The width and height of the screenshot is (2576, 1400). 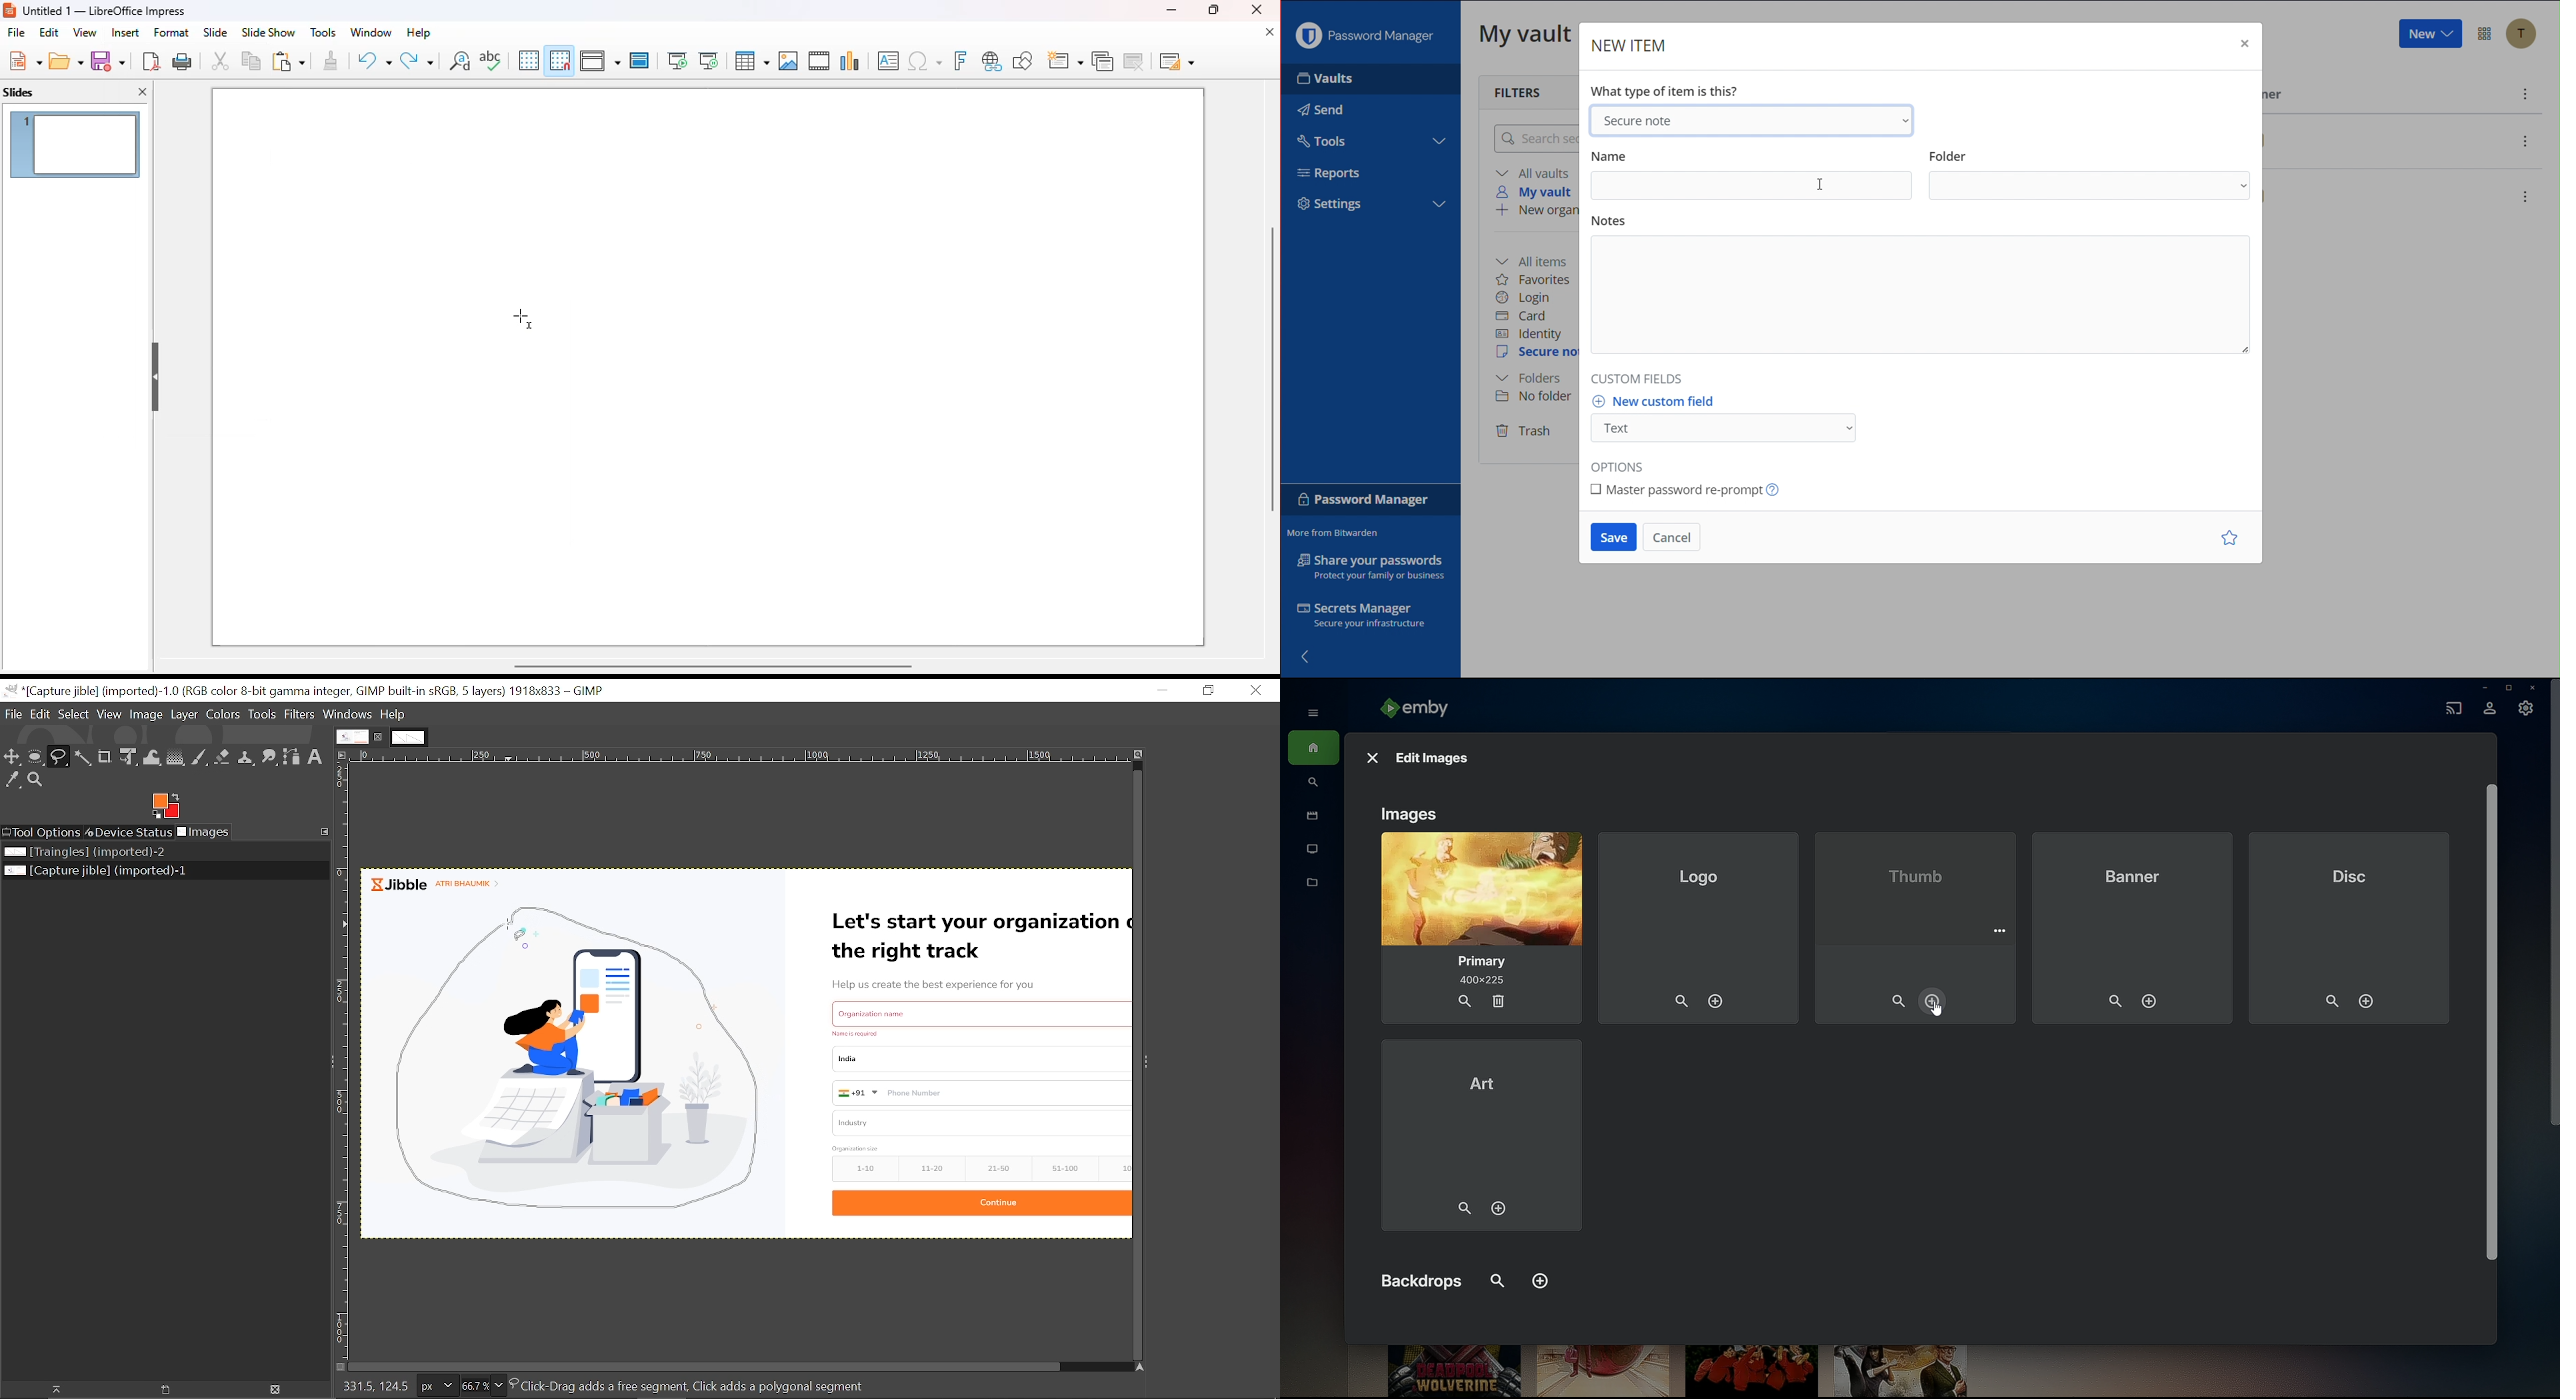 What do you see at coordinates (1313, 890) in the screenshot?
I see `Metadata` at bounding box center [1313, 890].